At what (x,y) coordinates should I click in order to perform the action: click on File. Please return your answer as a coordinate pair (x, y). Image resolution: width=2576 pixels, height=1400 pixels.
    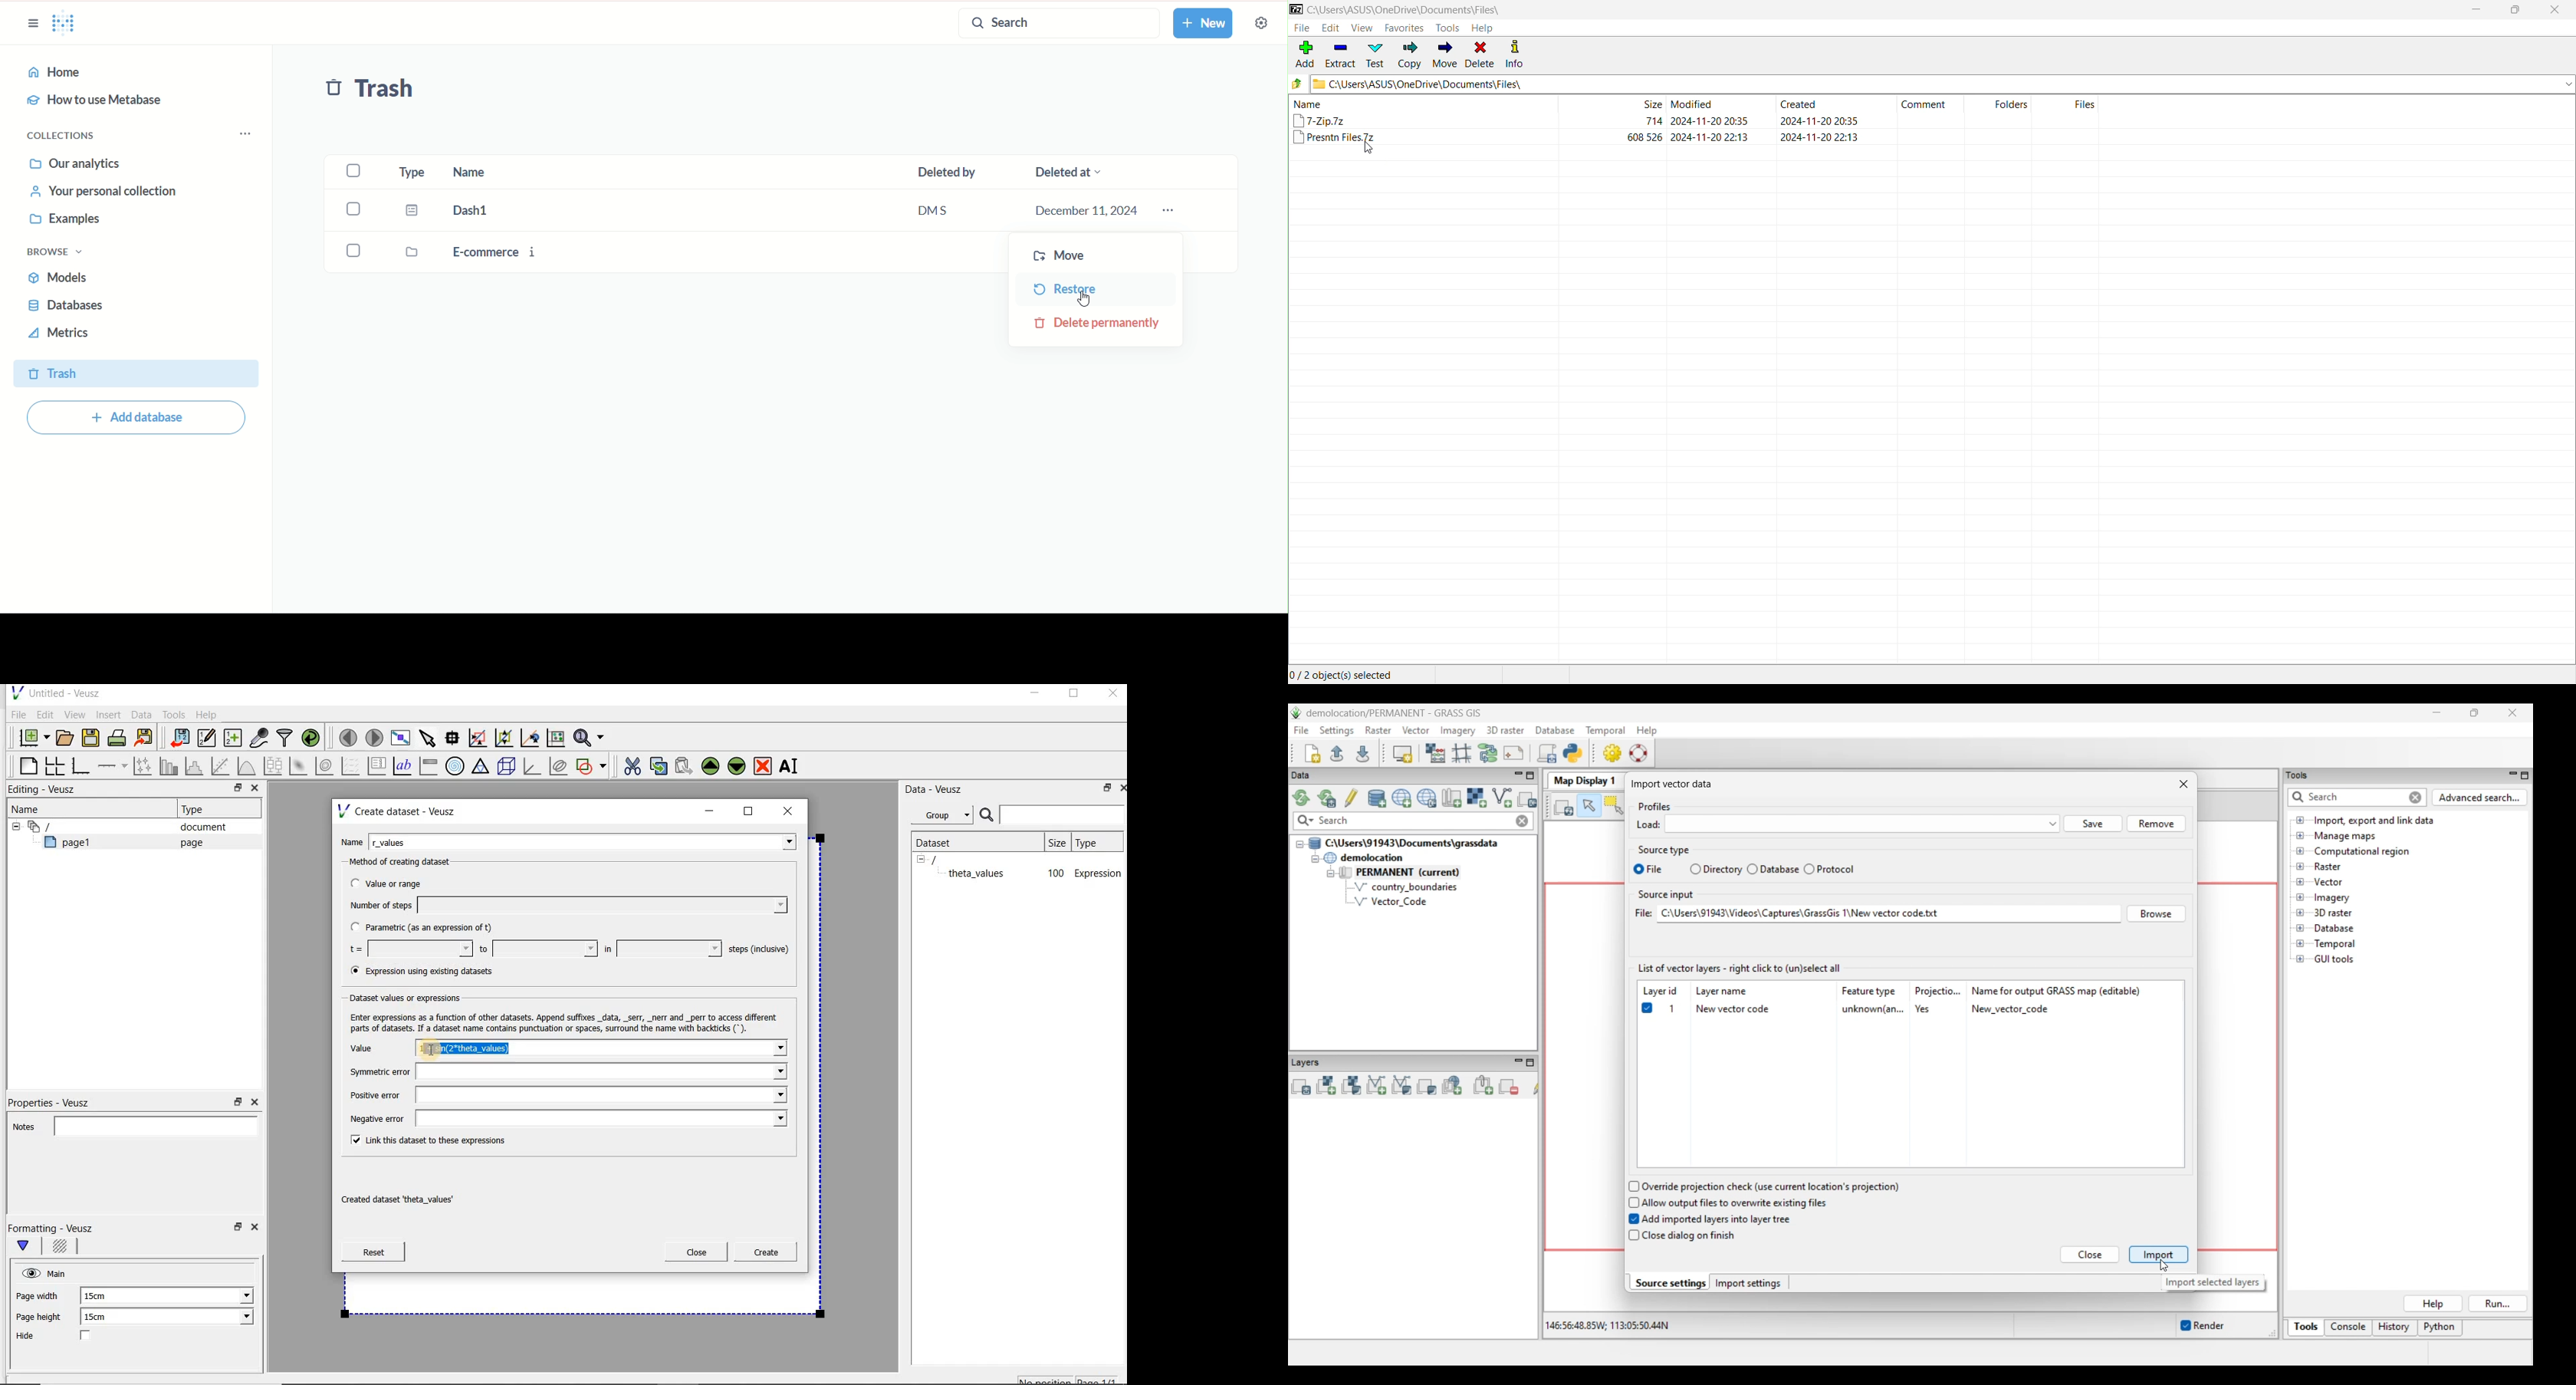
    Looking at the image, I should click on (1301, 28).